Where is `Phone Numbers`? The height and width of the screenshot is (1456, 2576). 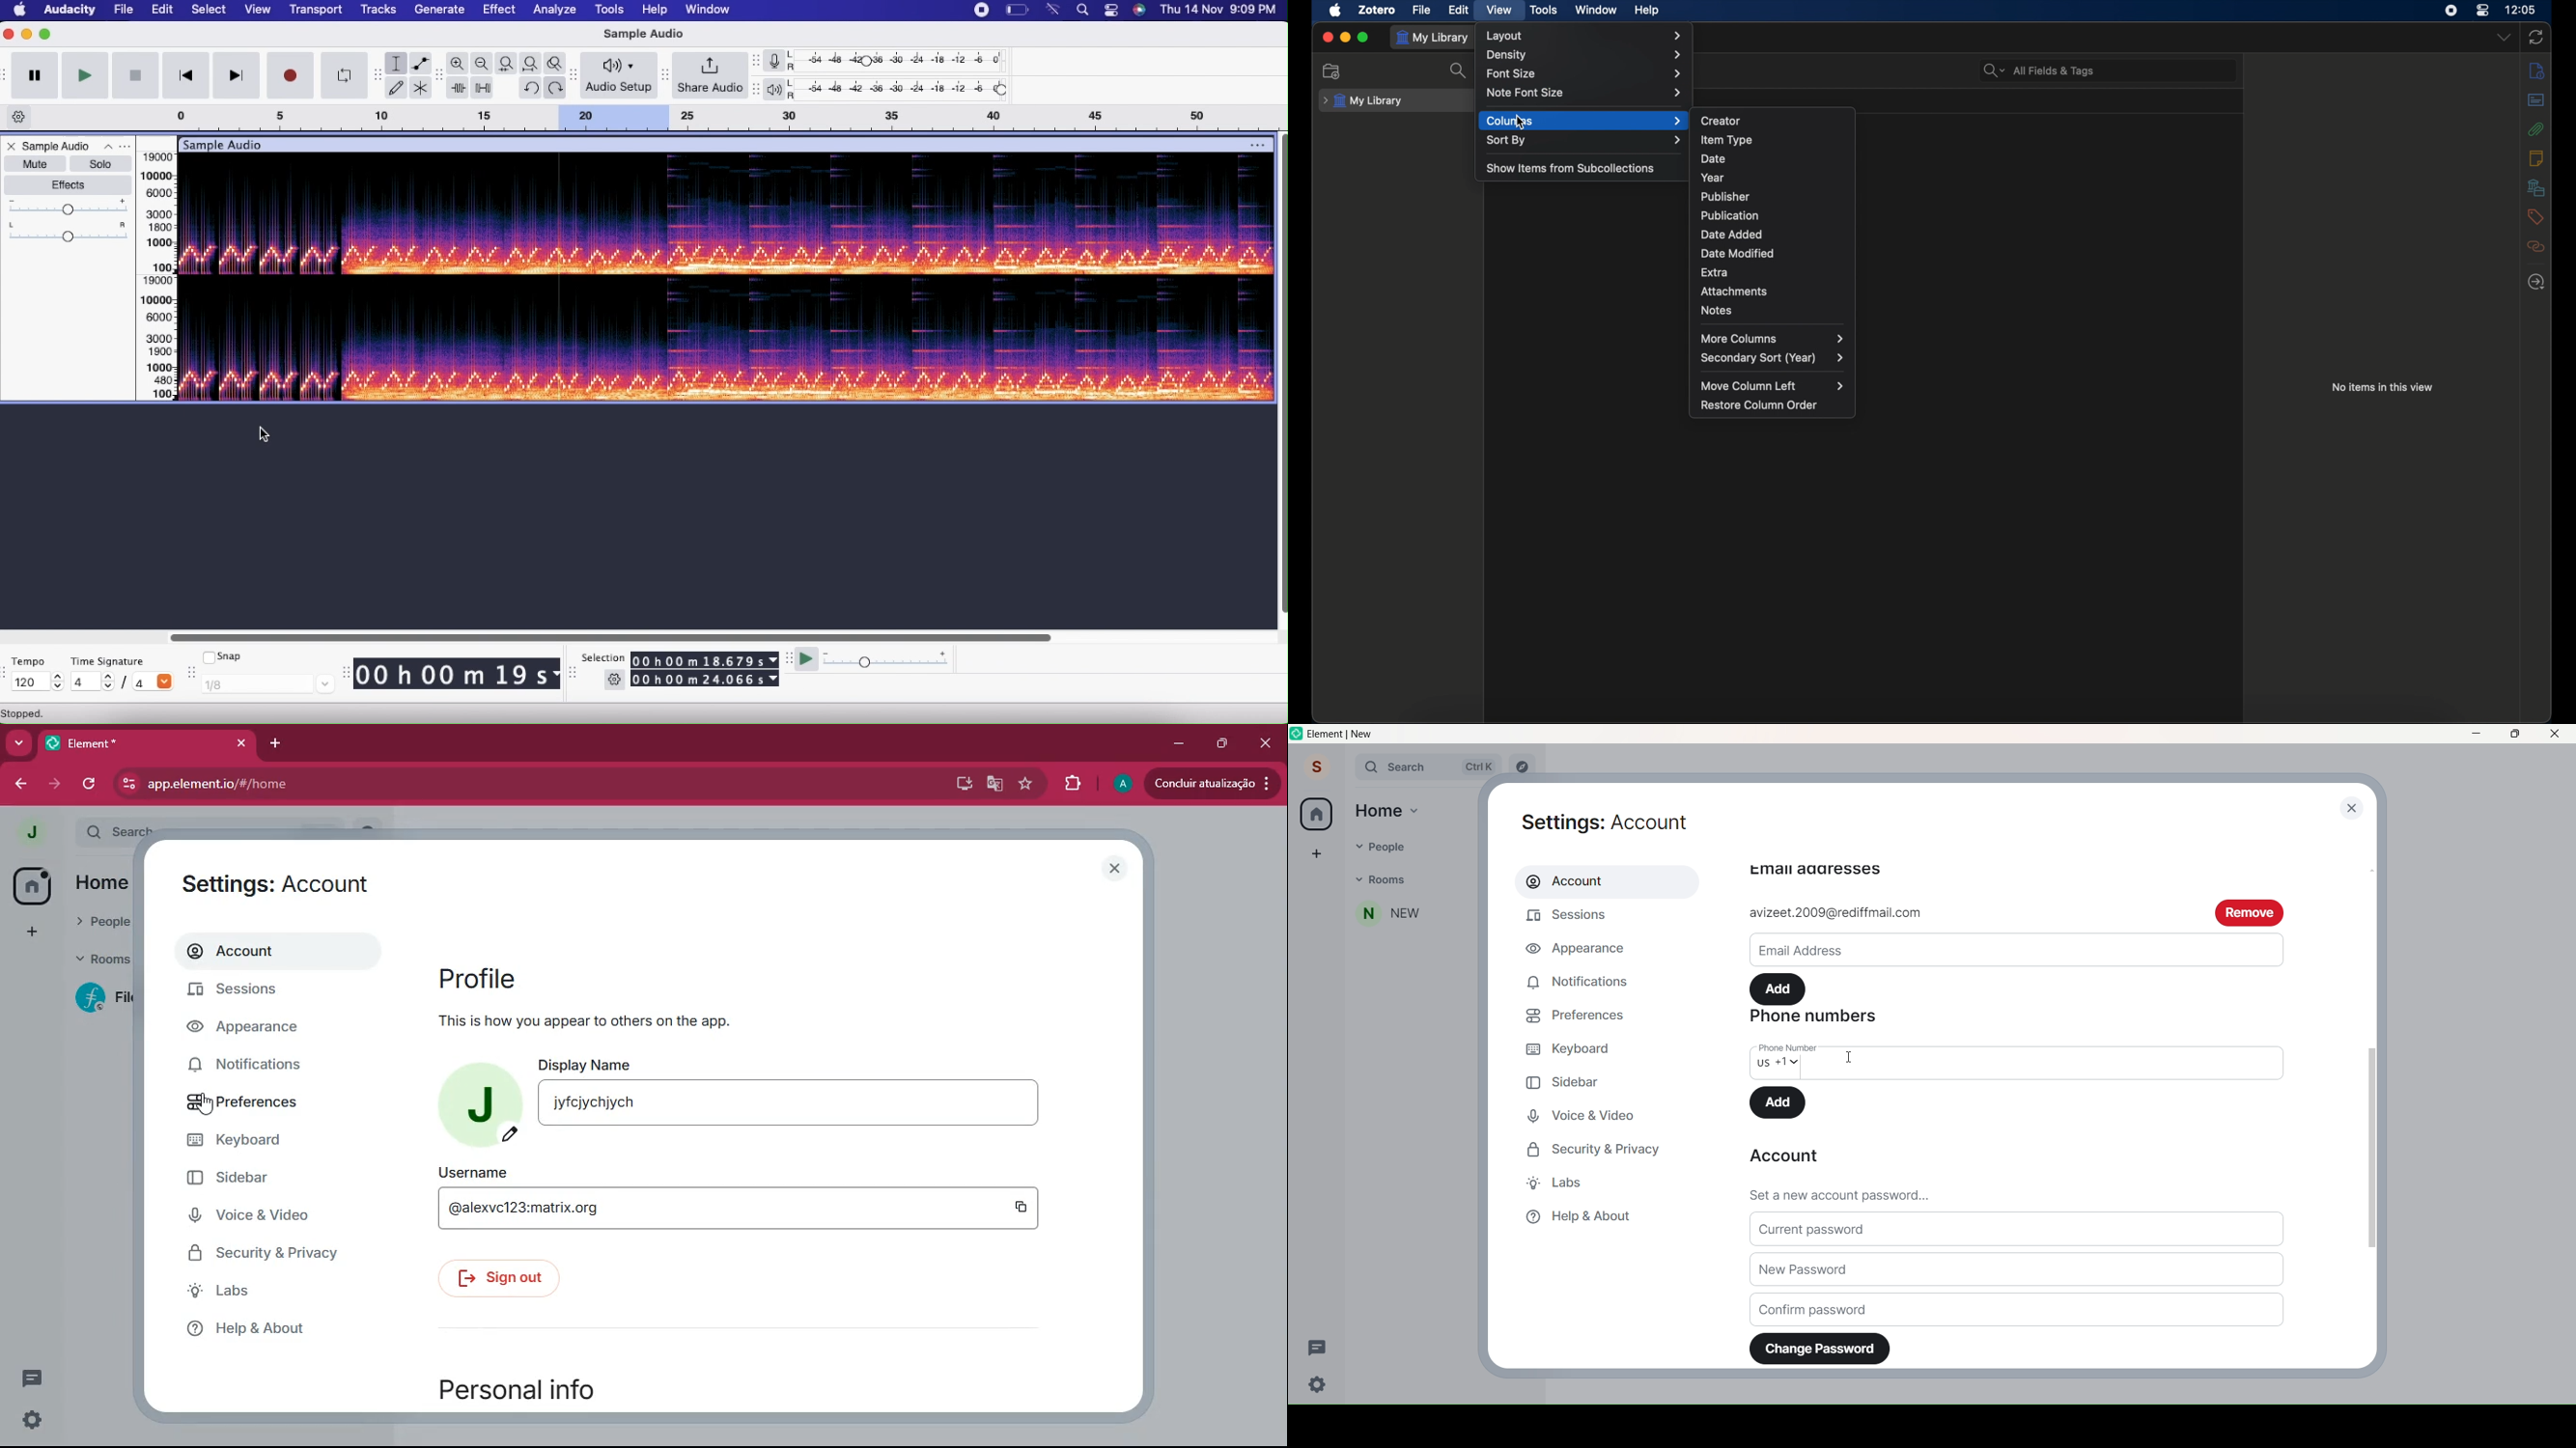
Phone Numbers is located at coordinates (1820, 1020).